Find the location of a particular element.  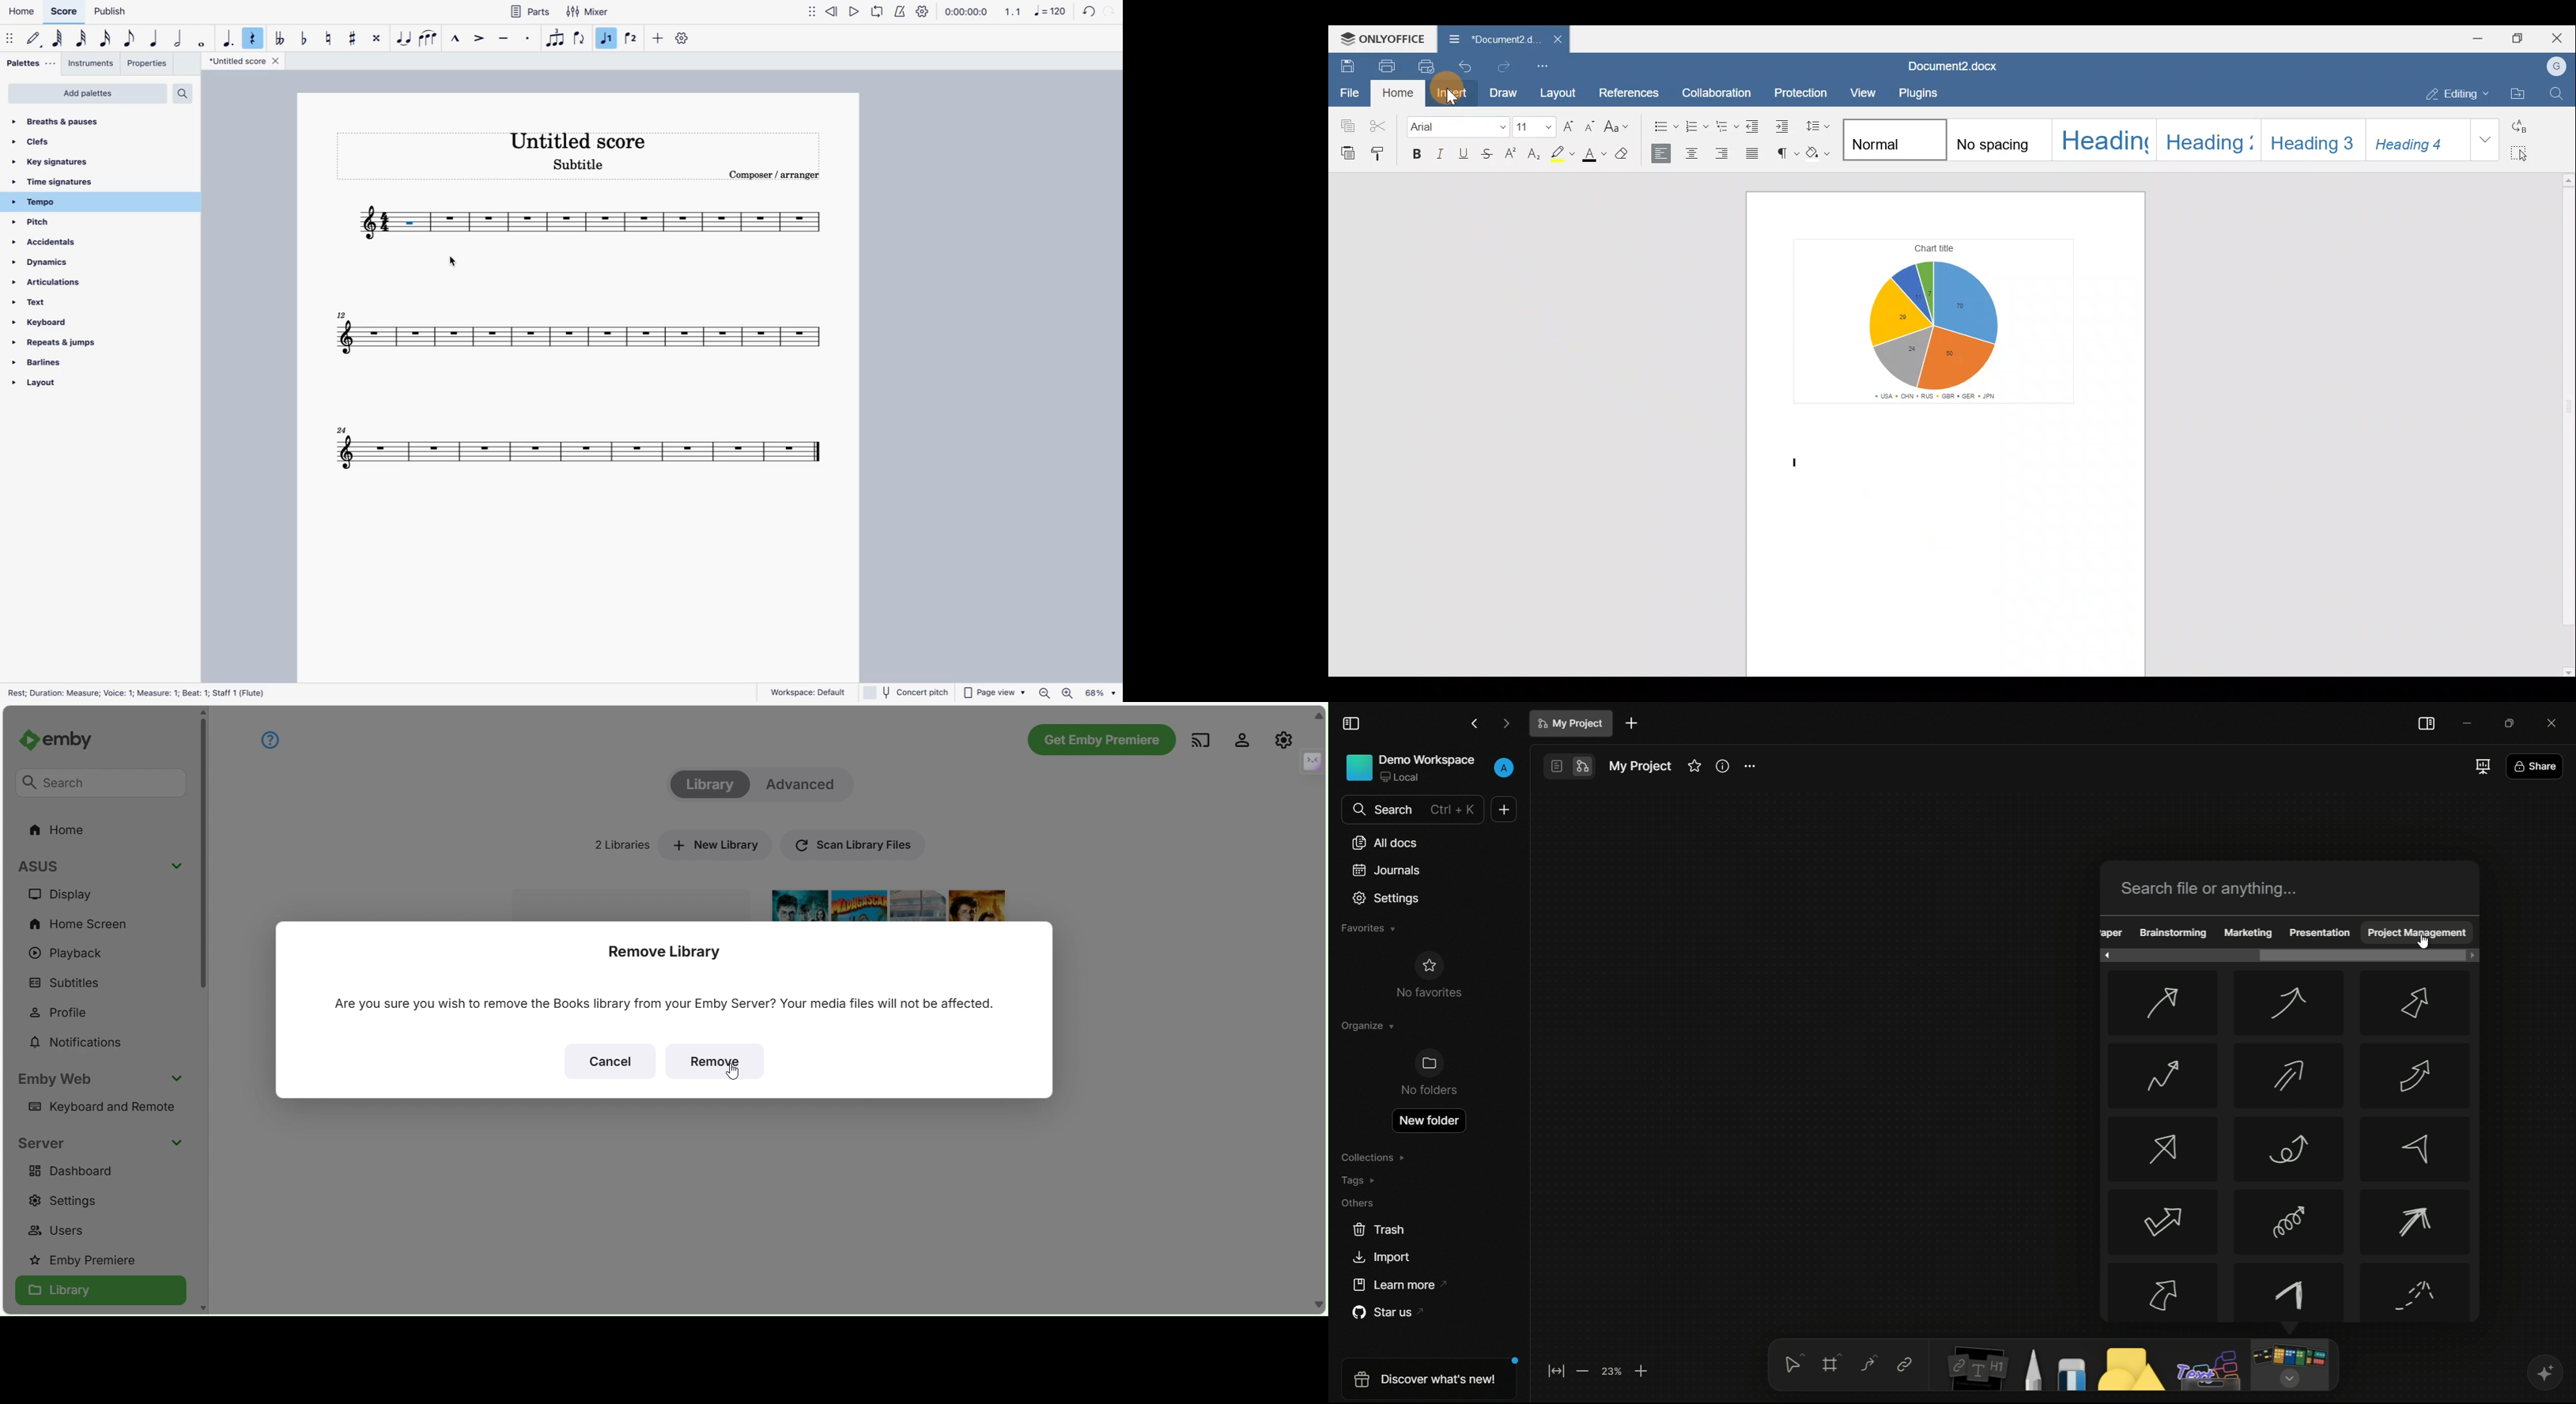

metronome is located at coordinates (900, 12).